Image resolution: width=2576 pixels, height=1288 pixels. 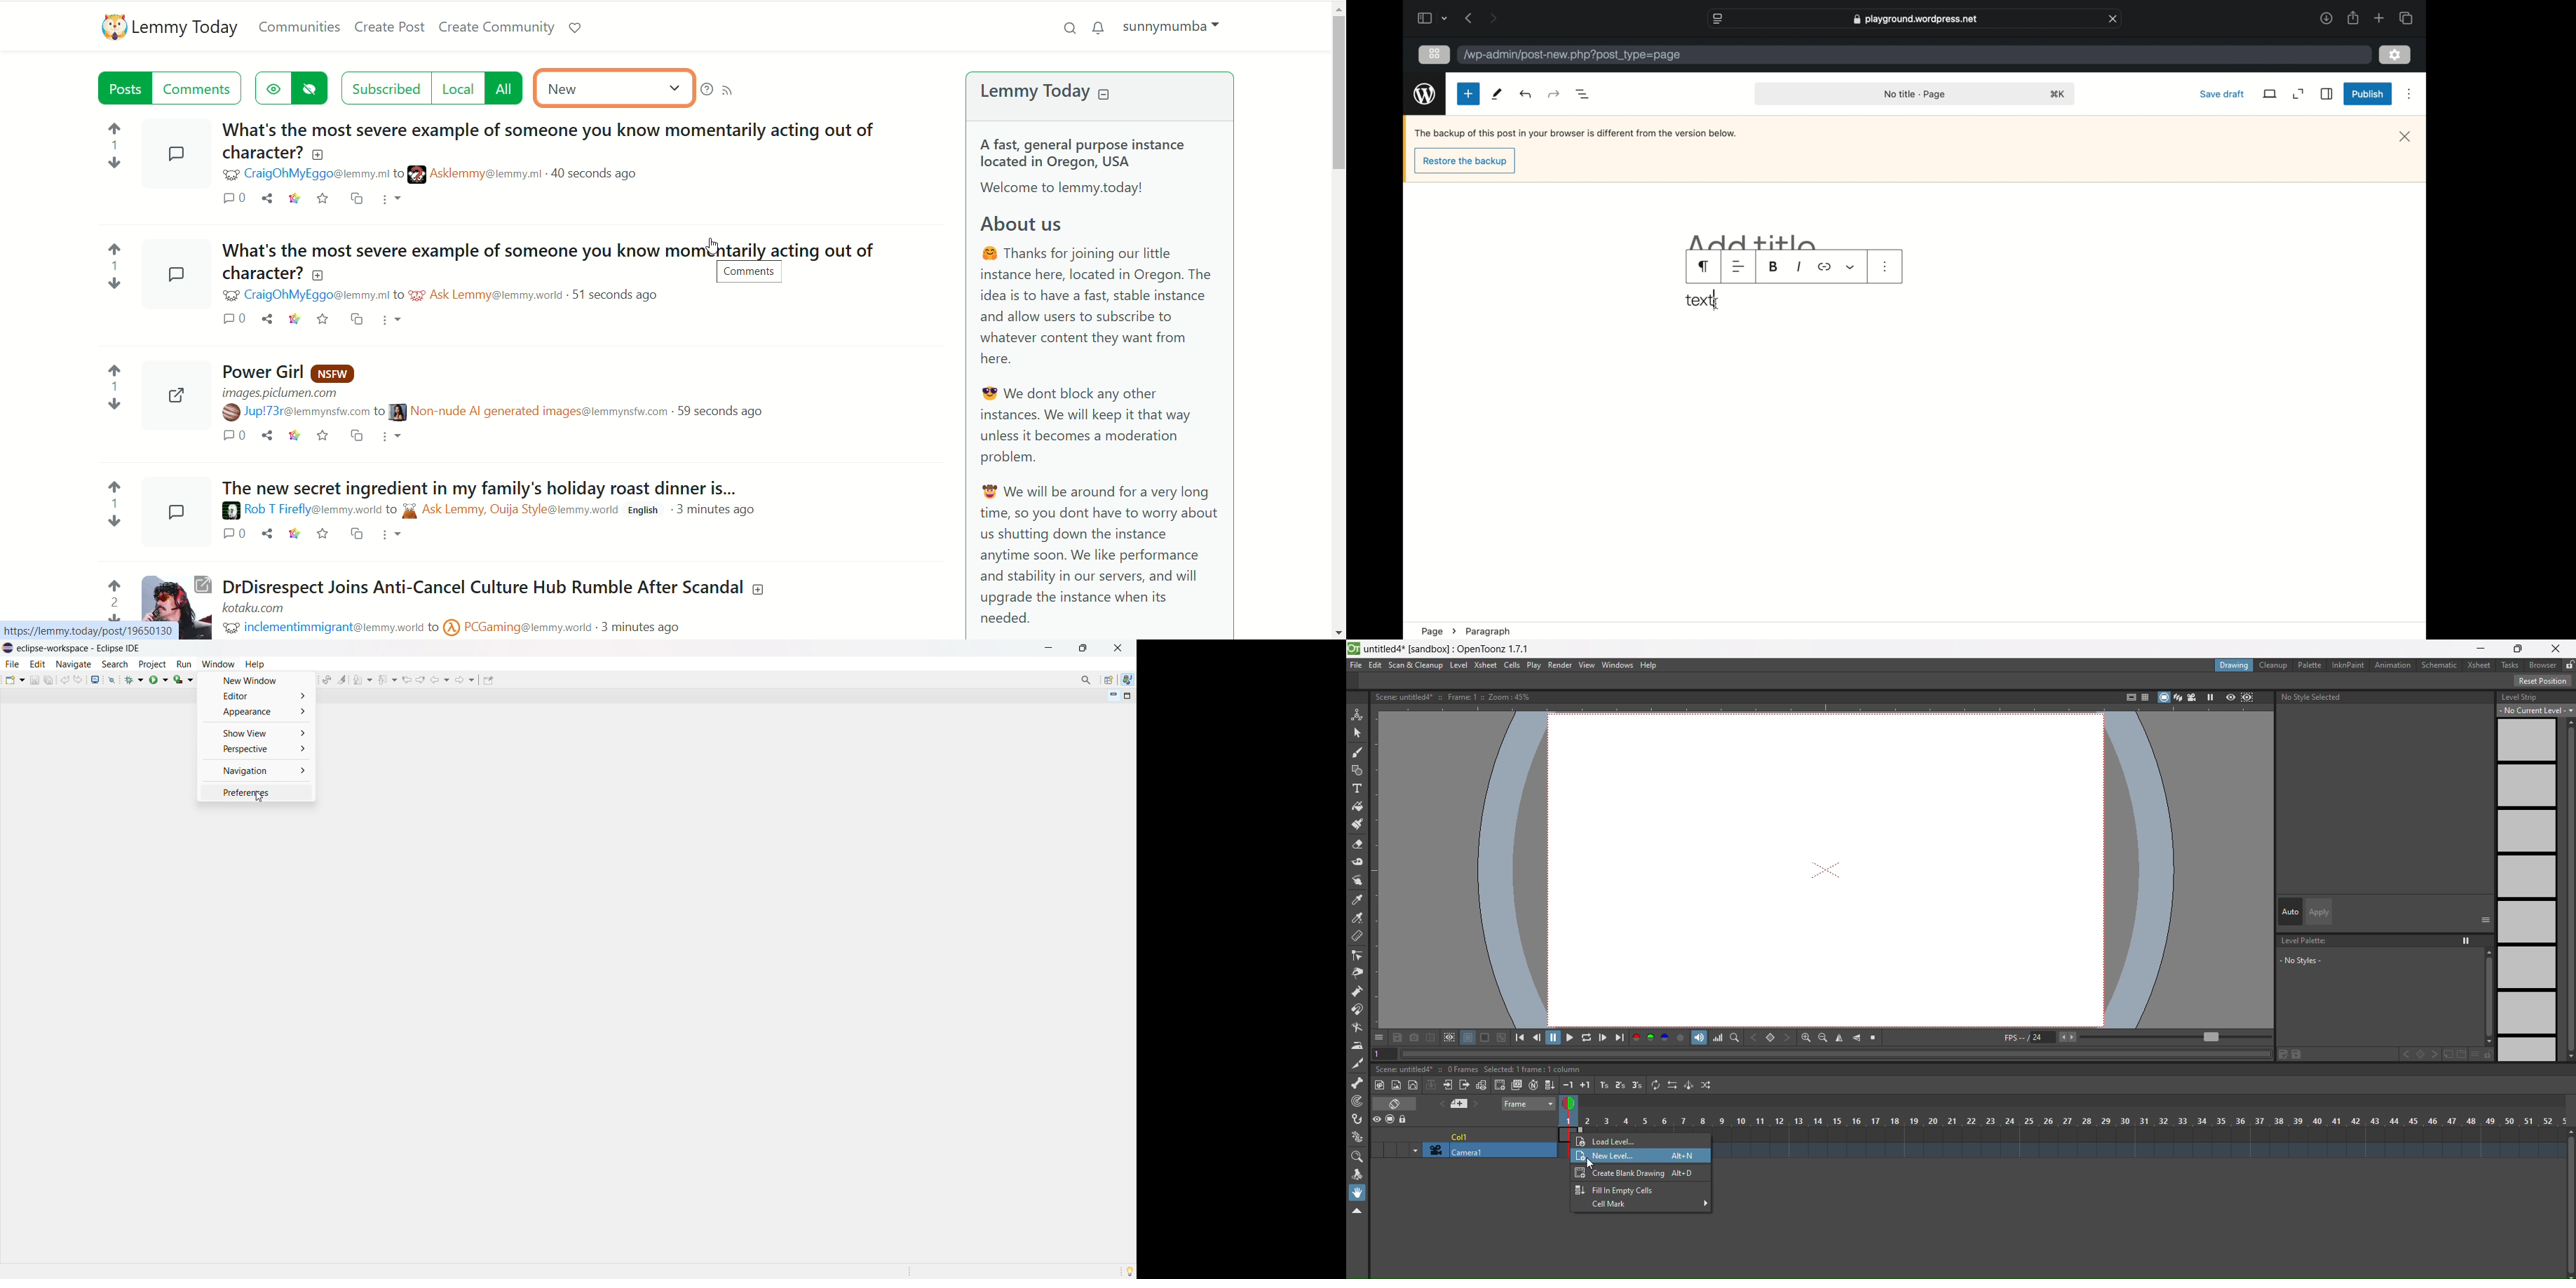 I want to click on kotaku.com link, so click(x=258, y=606).